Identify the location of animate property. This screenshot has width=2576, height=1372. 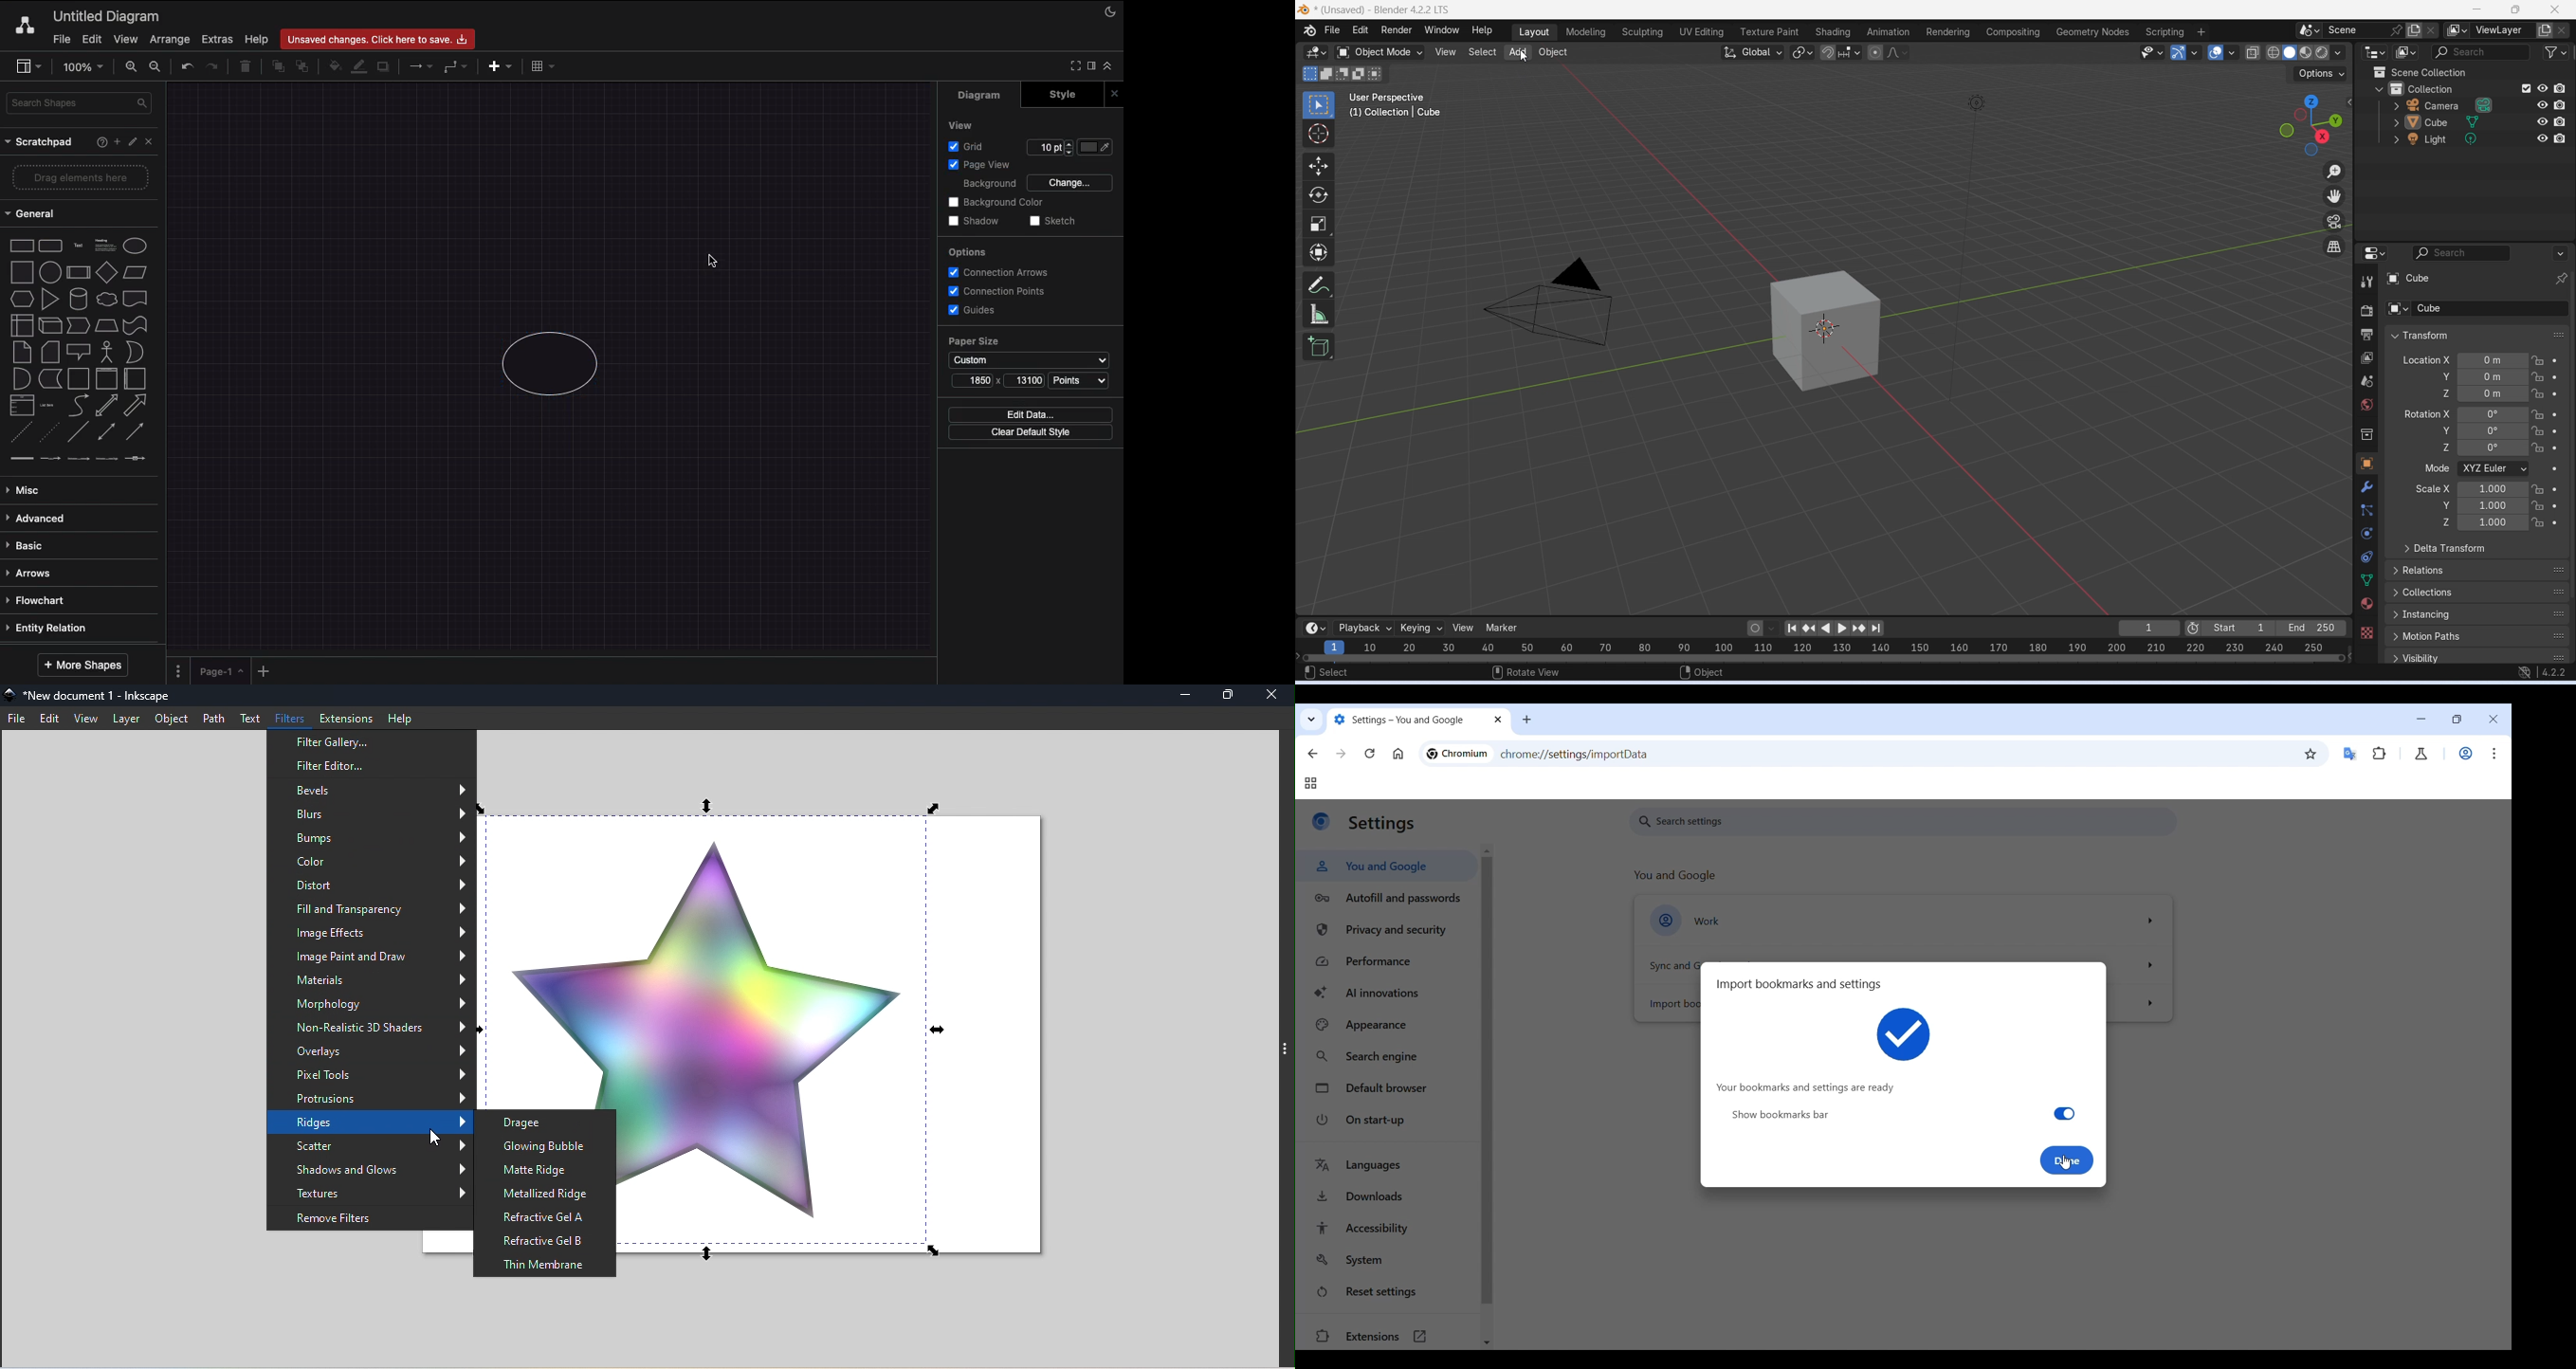
(2555, 523).